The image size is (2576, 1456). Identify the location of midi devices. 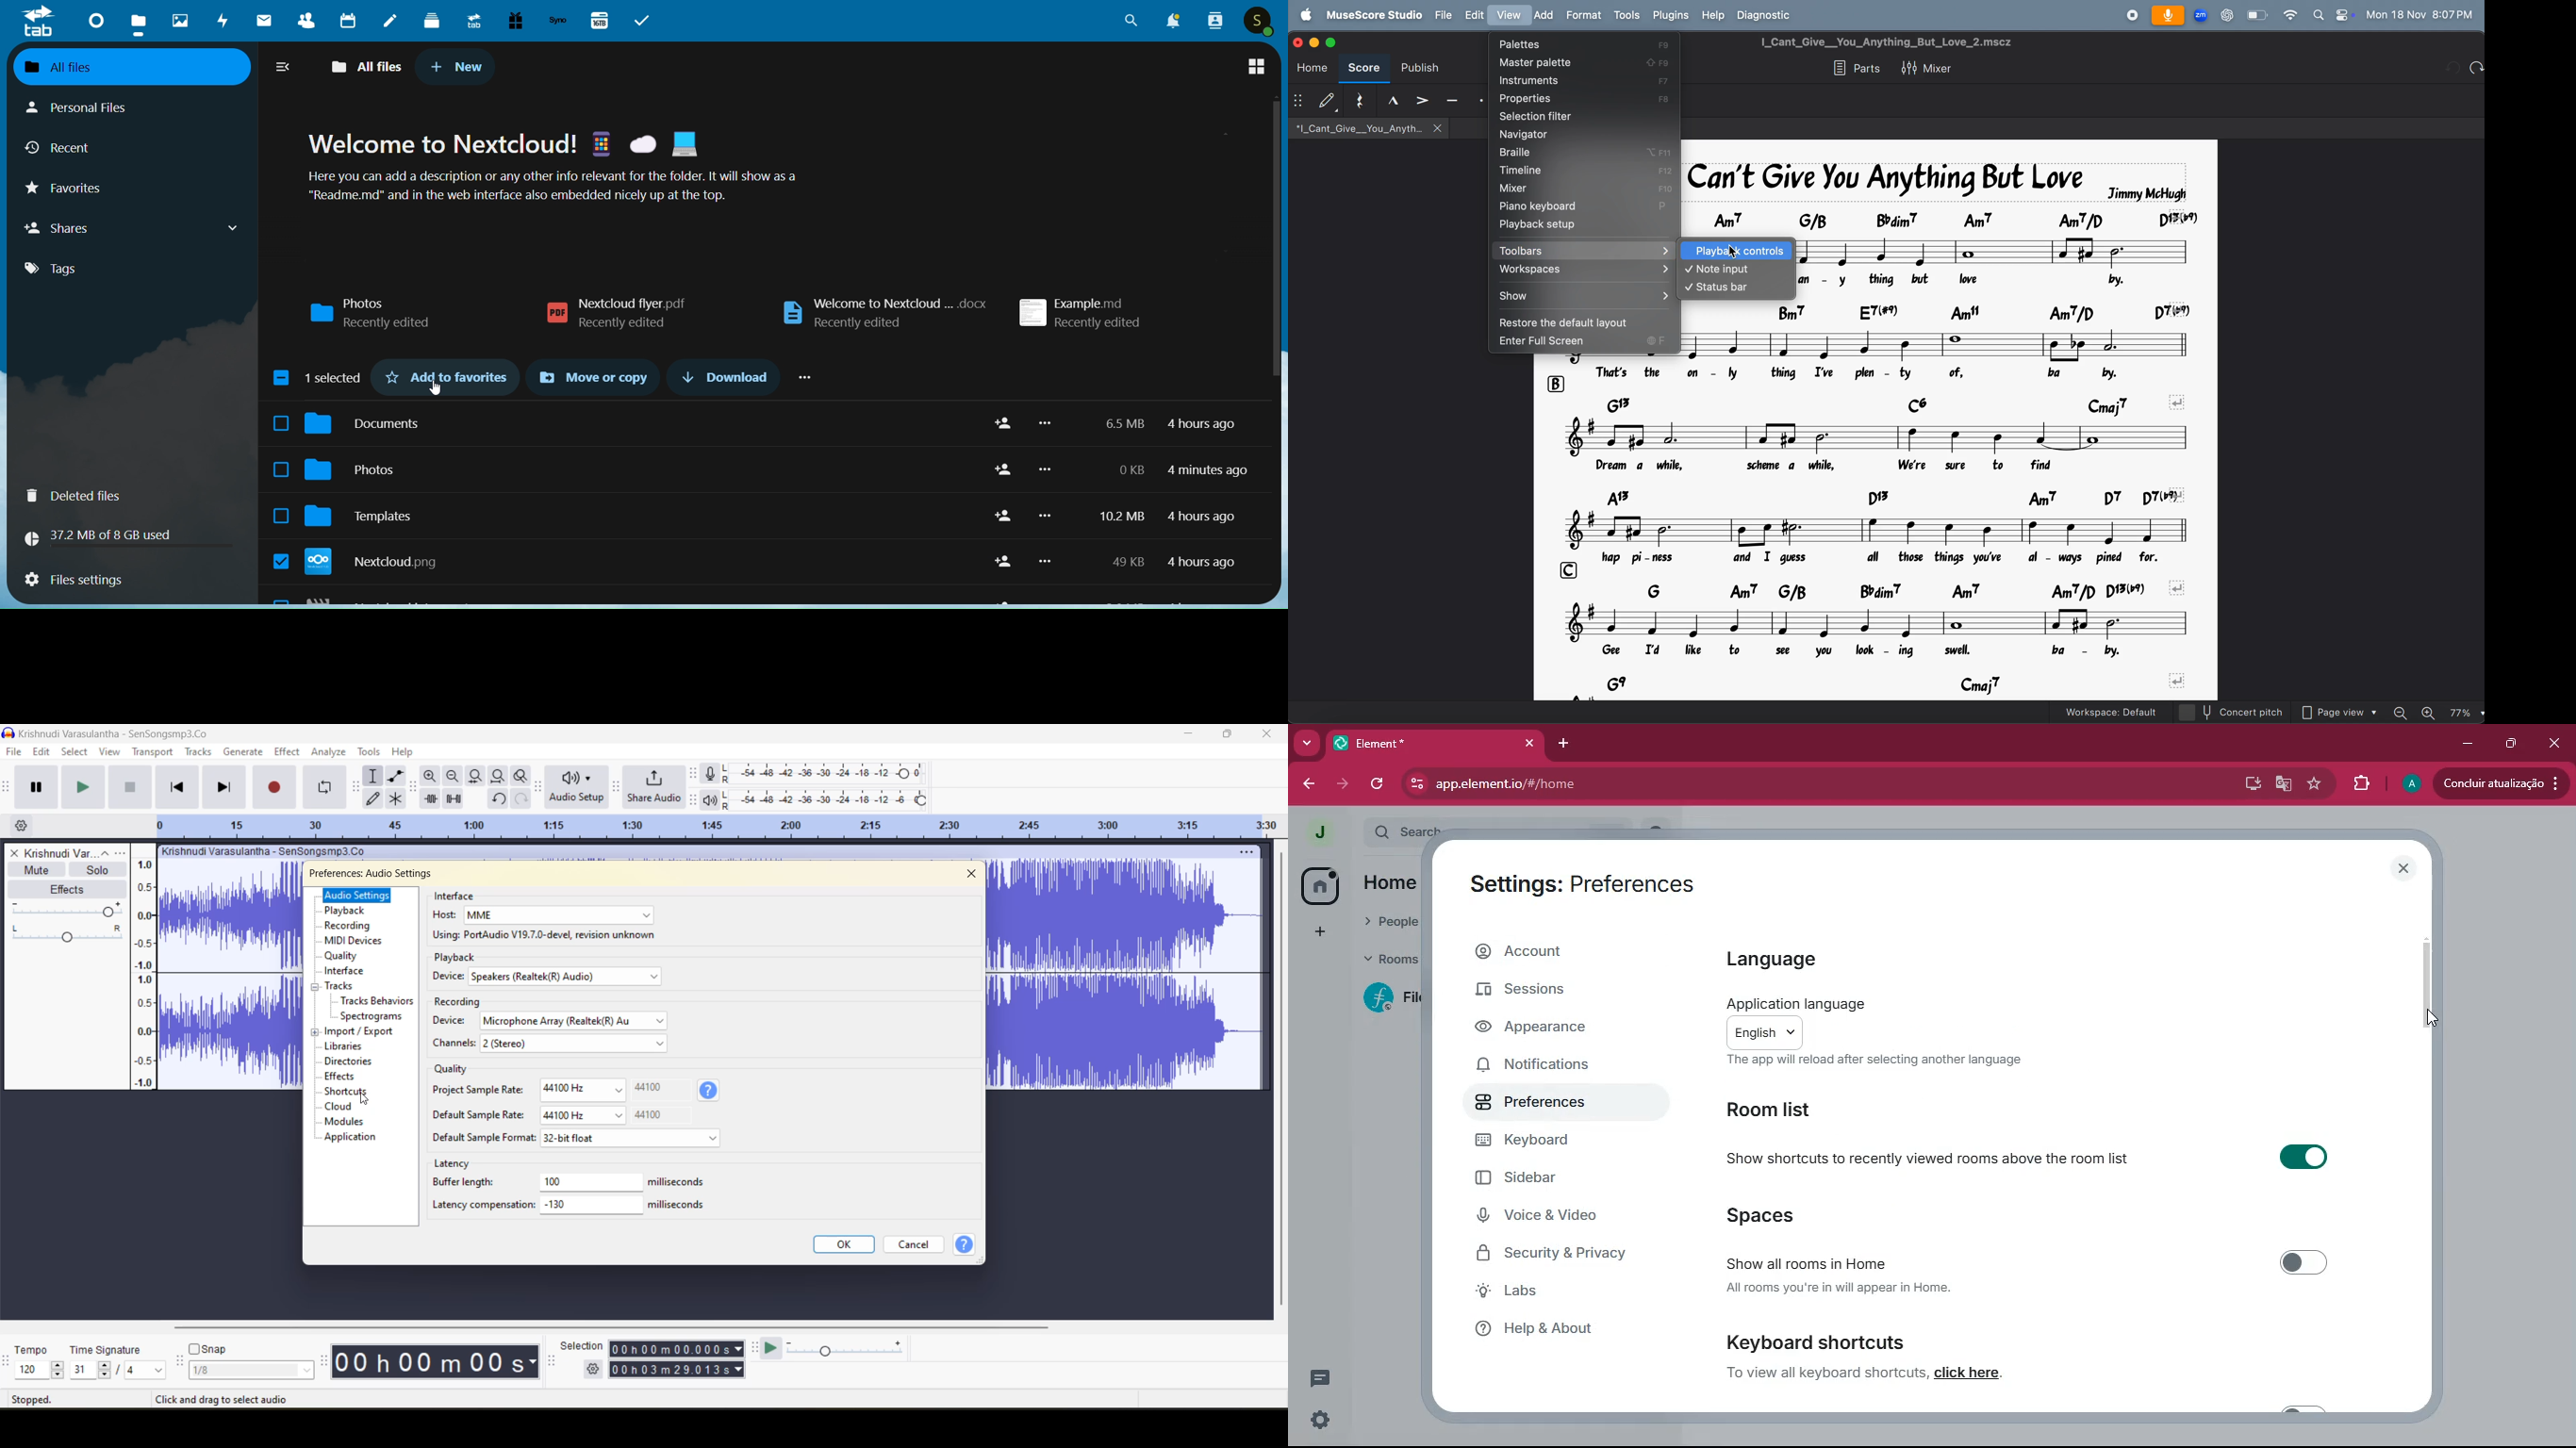
(356, 941).